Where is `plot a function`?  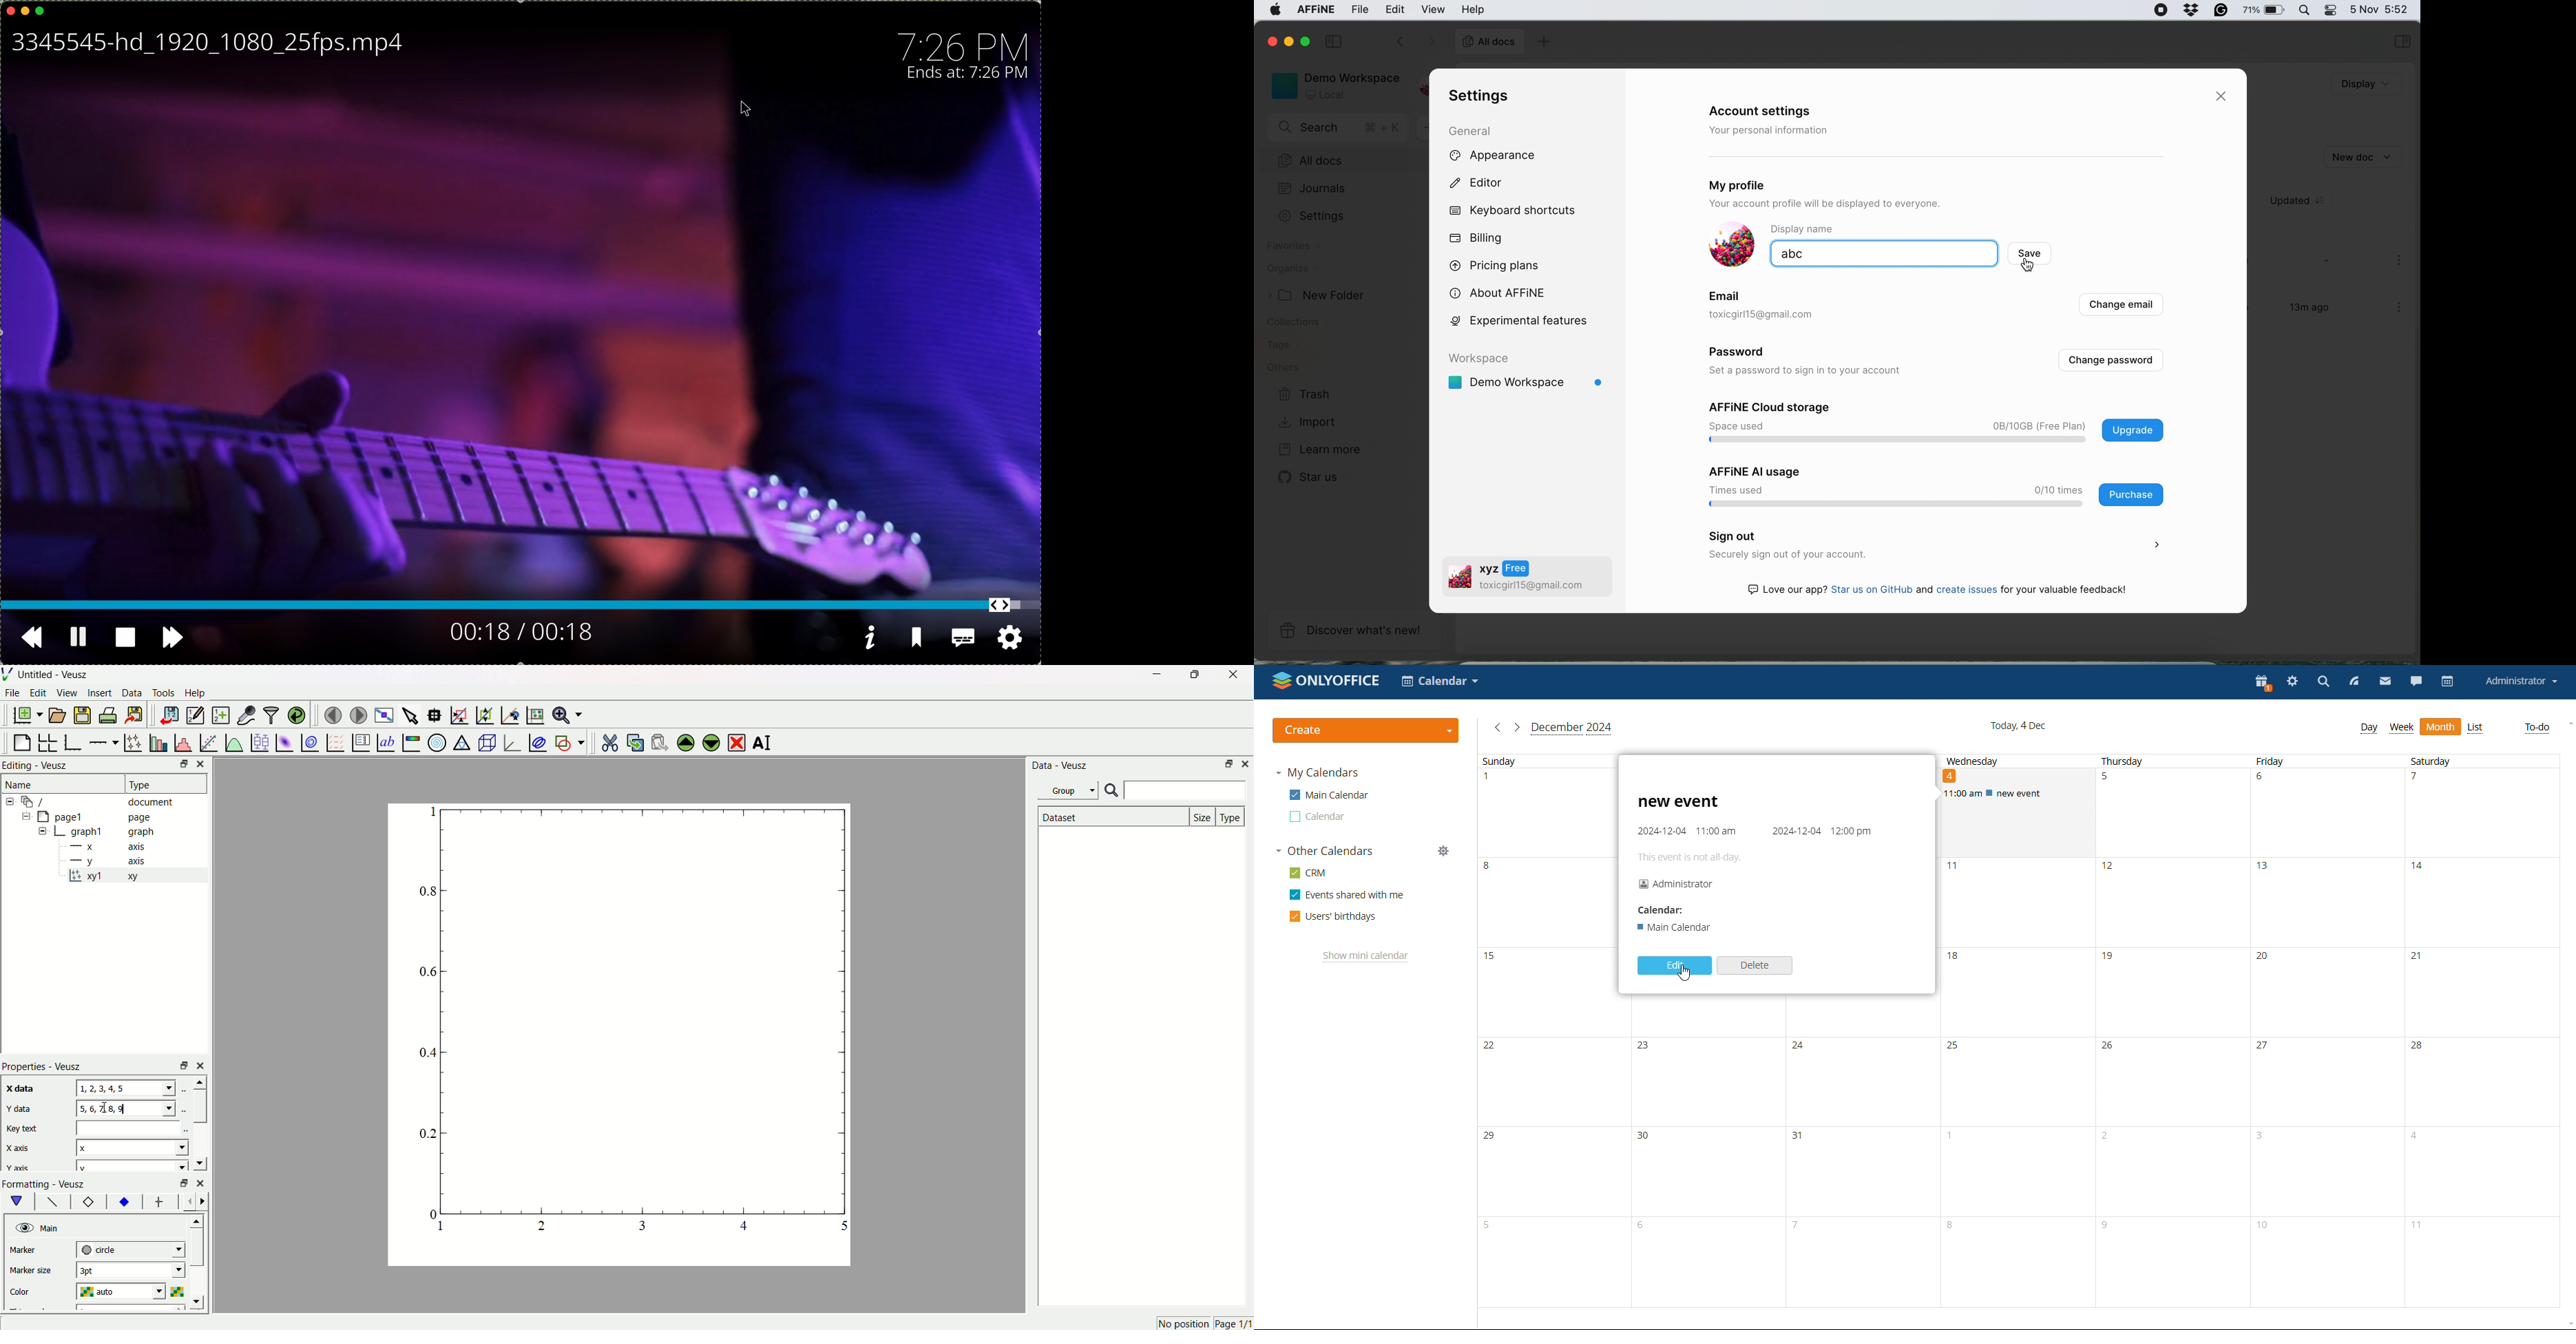 plot a function is located at coordinates (233, 742).